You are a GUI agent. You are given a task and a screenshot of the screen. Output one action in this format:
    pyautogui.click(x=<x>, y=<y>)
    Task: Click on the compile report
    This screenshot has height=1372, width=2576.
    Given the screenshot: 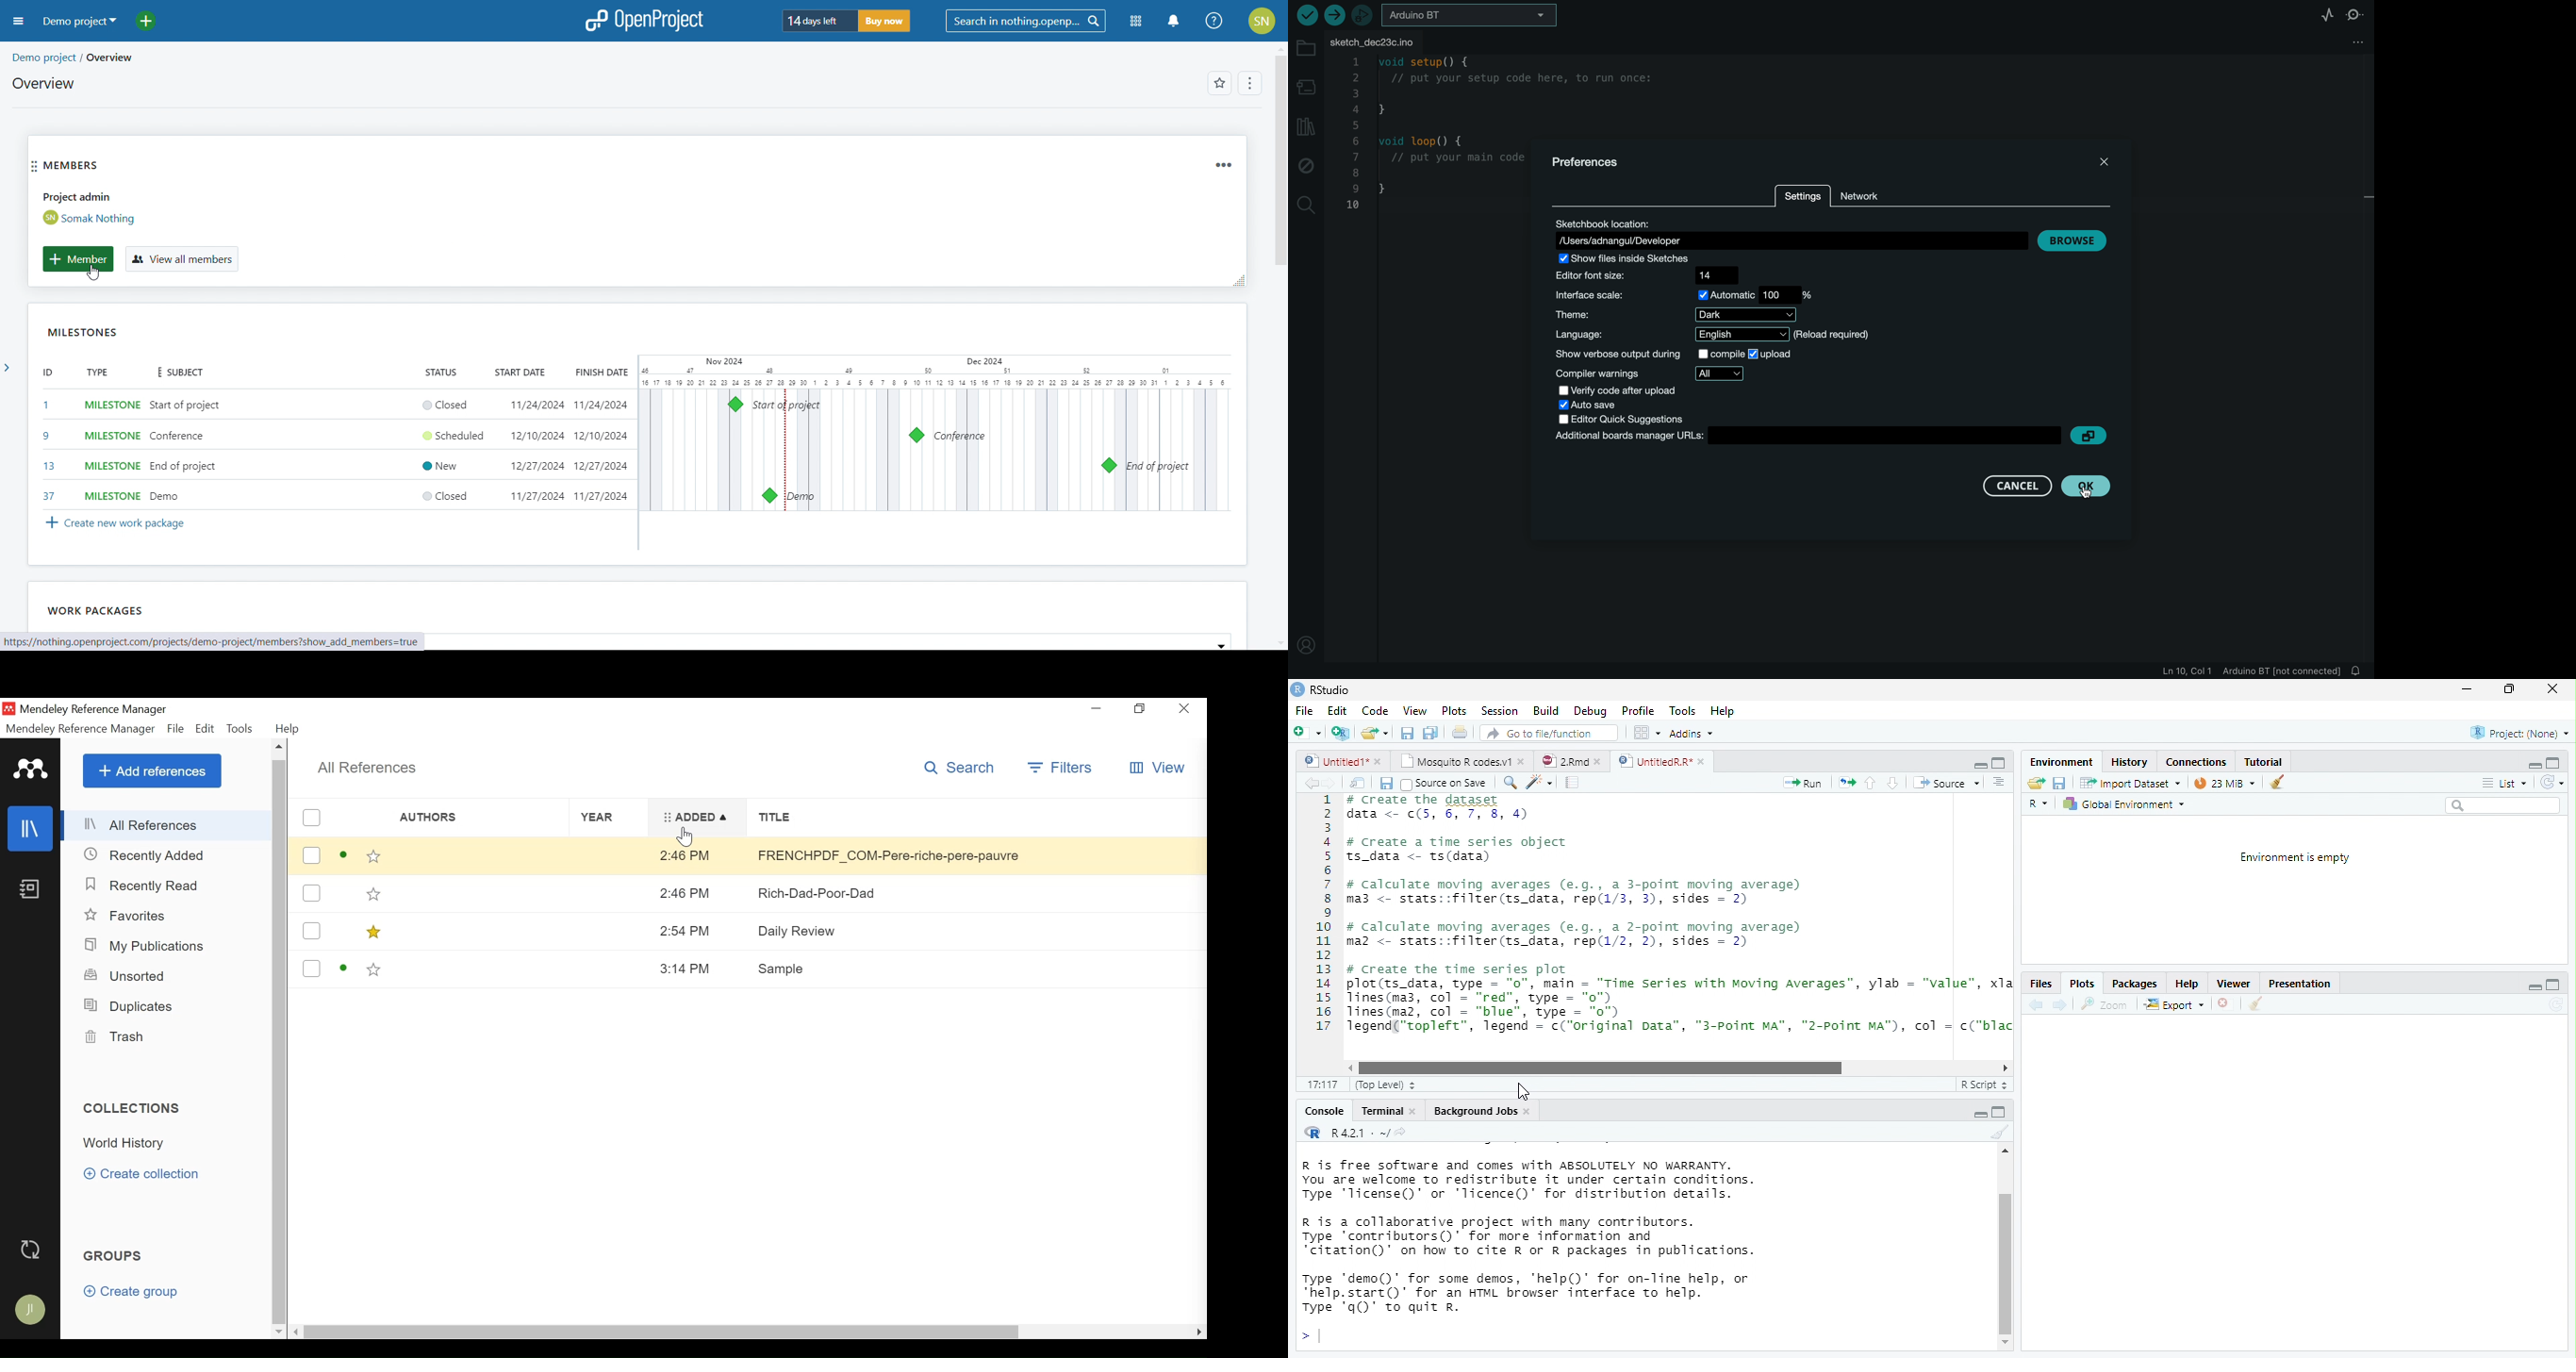 What is the action you would take?
    pyautogui.click(x=1574, y=782)
    